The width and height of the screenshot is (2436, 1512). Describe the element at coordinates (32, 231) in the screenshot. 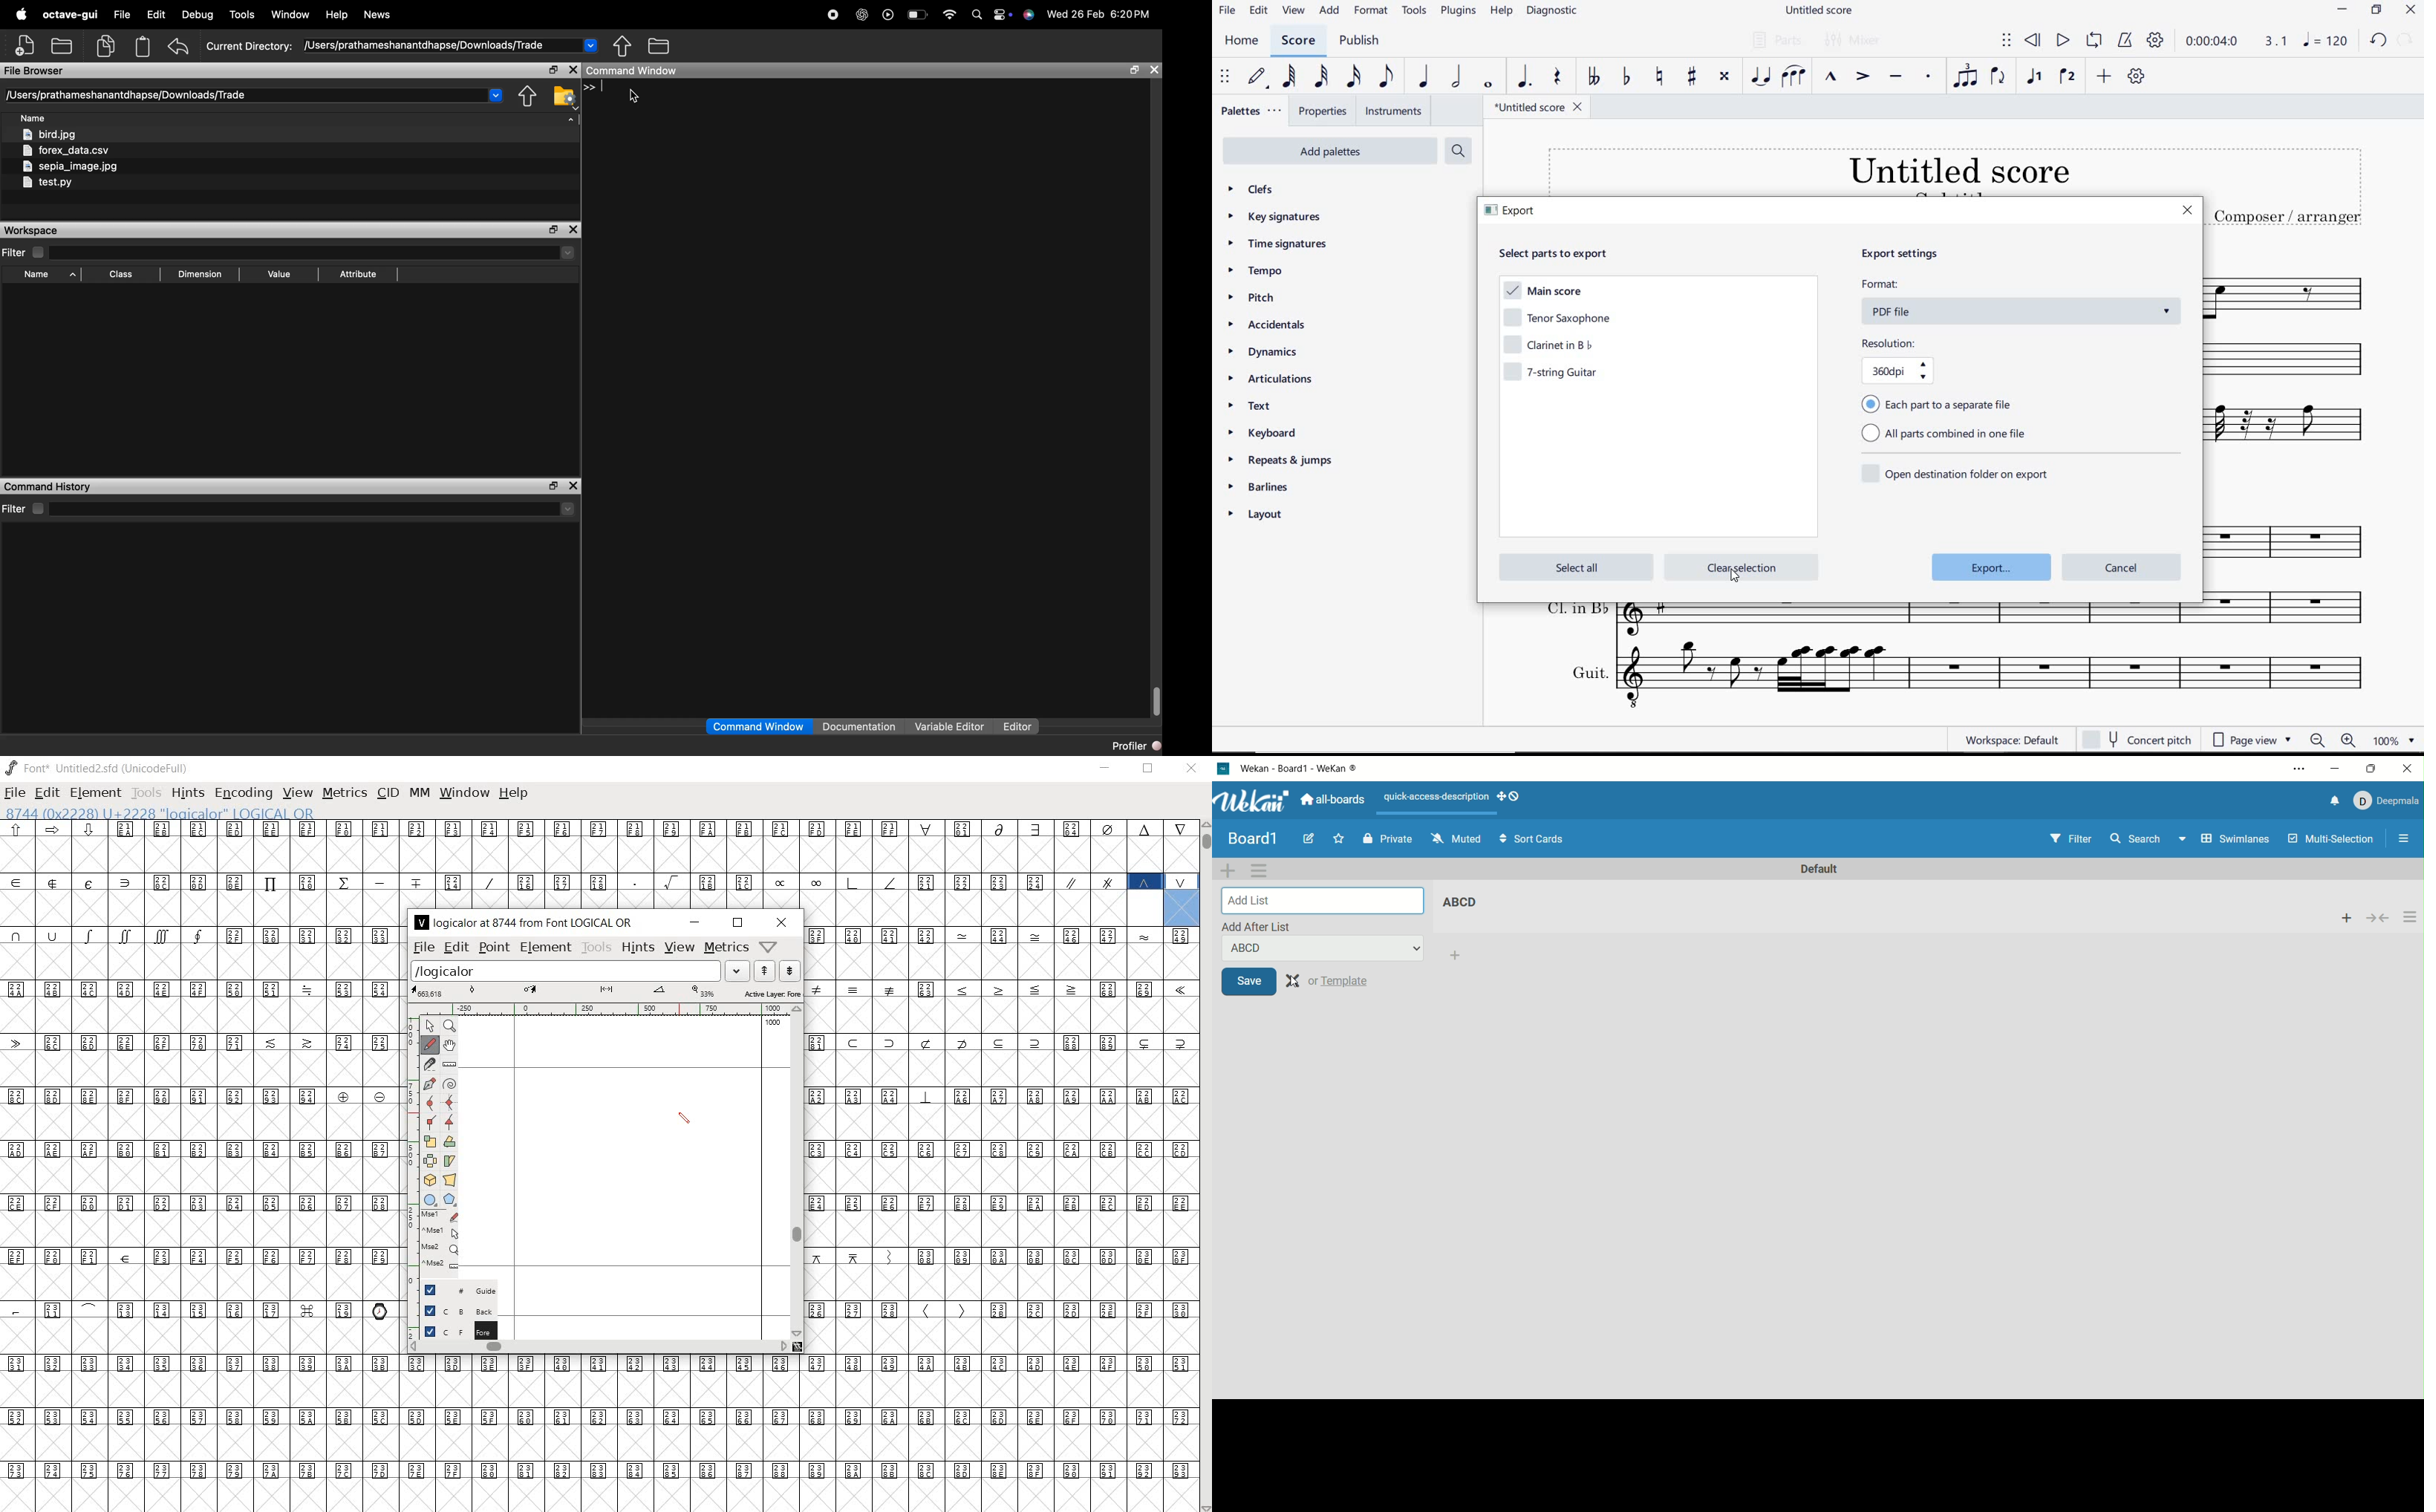

I see `Workspace` at that location.